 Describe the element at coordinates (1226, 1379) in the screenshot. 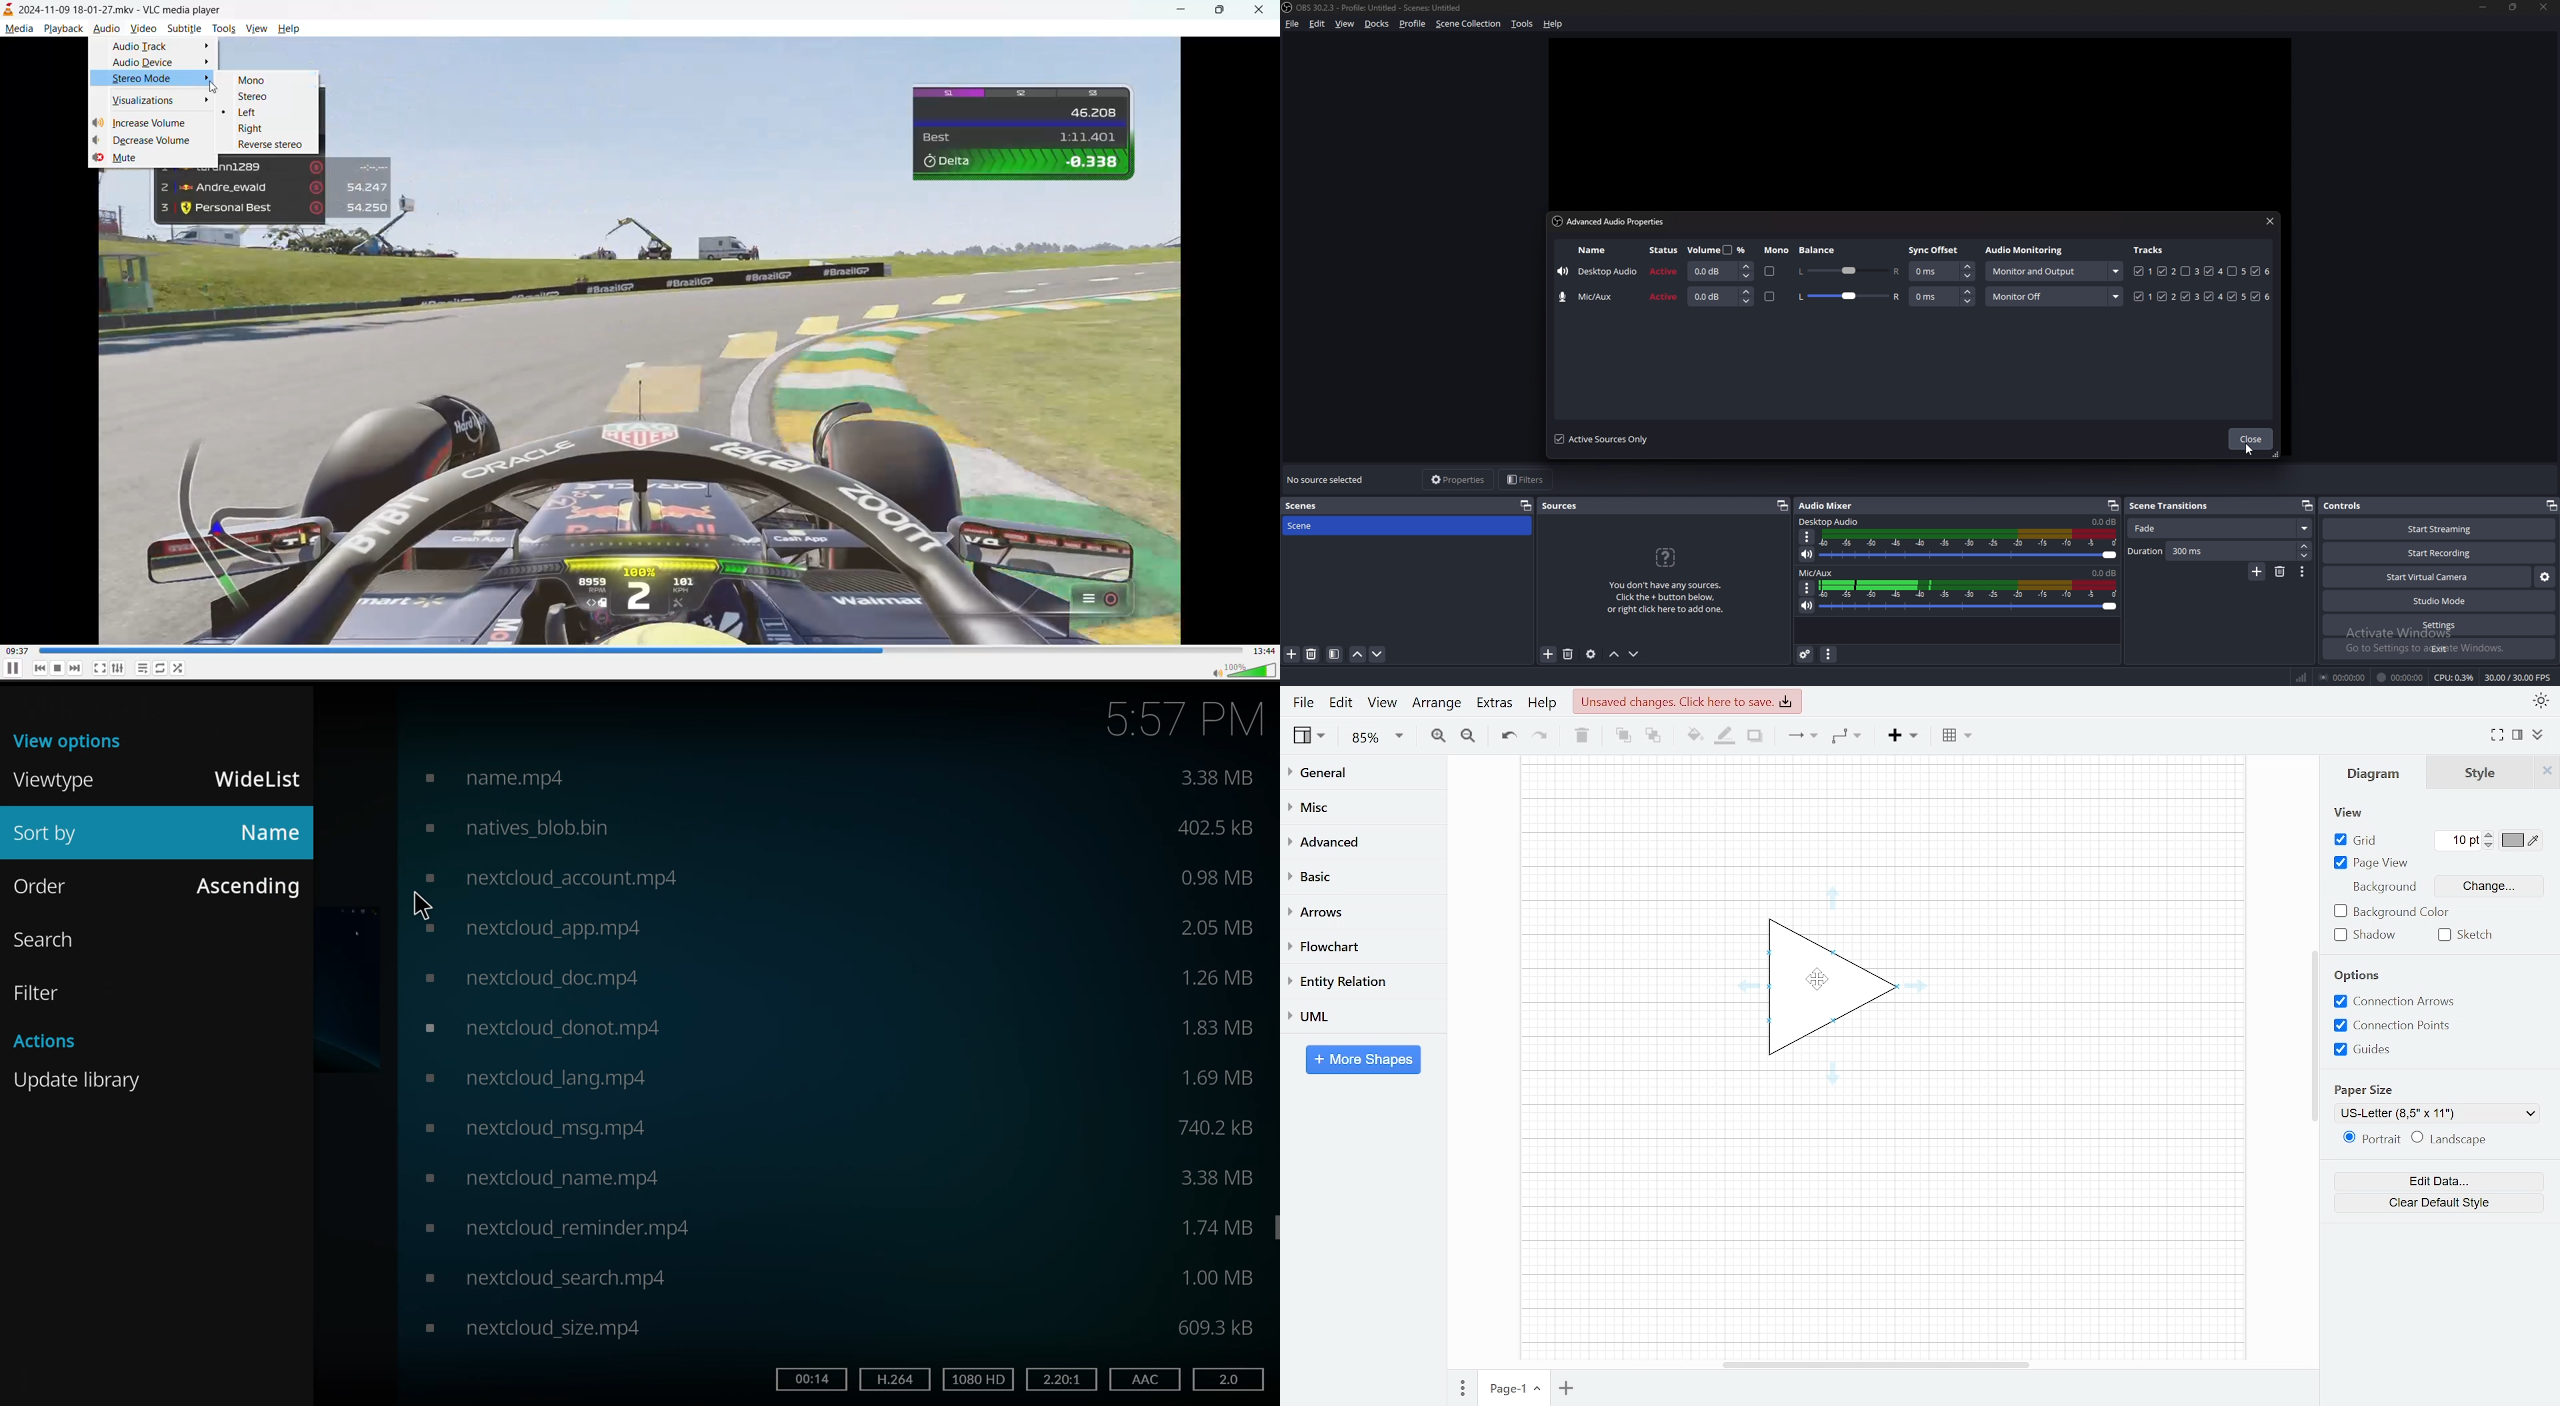

I see `2` at that location.